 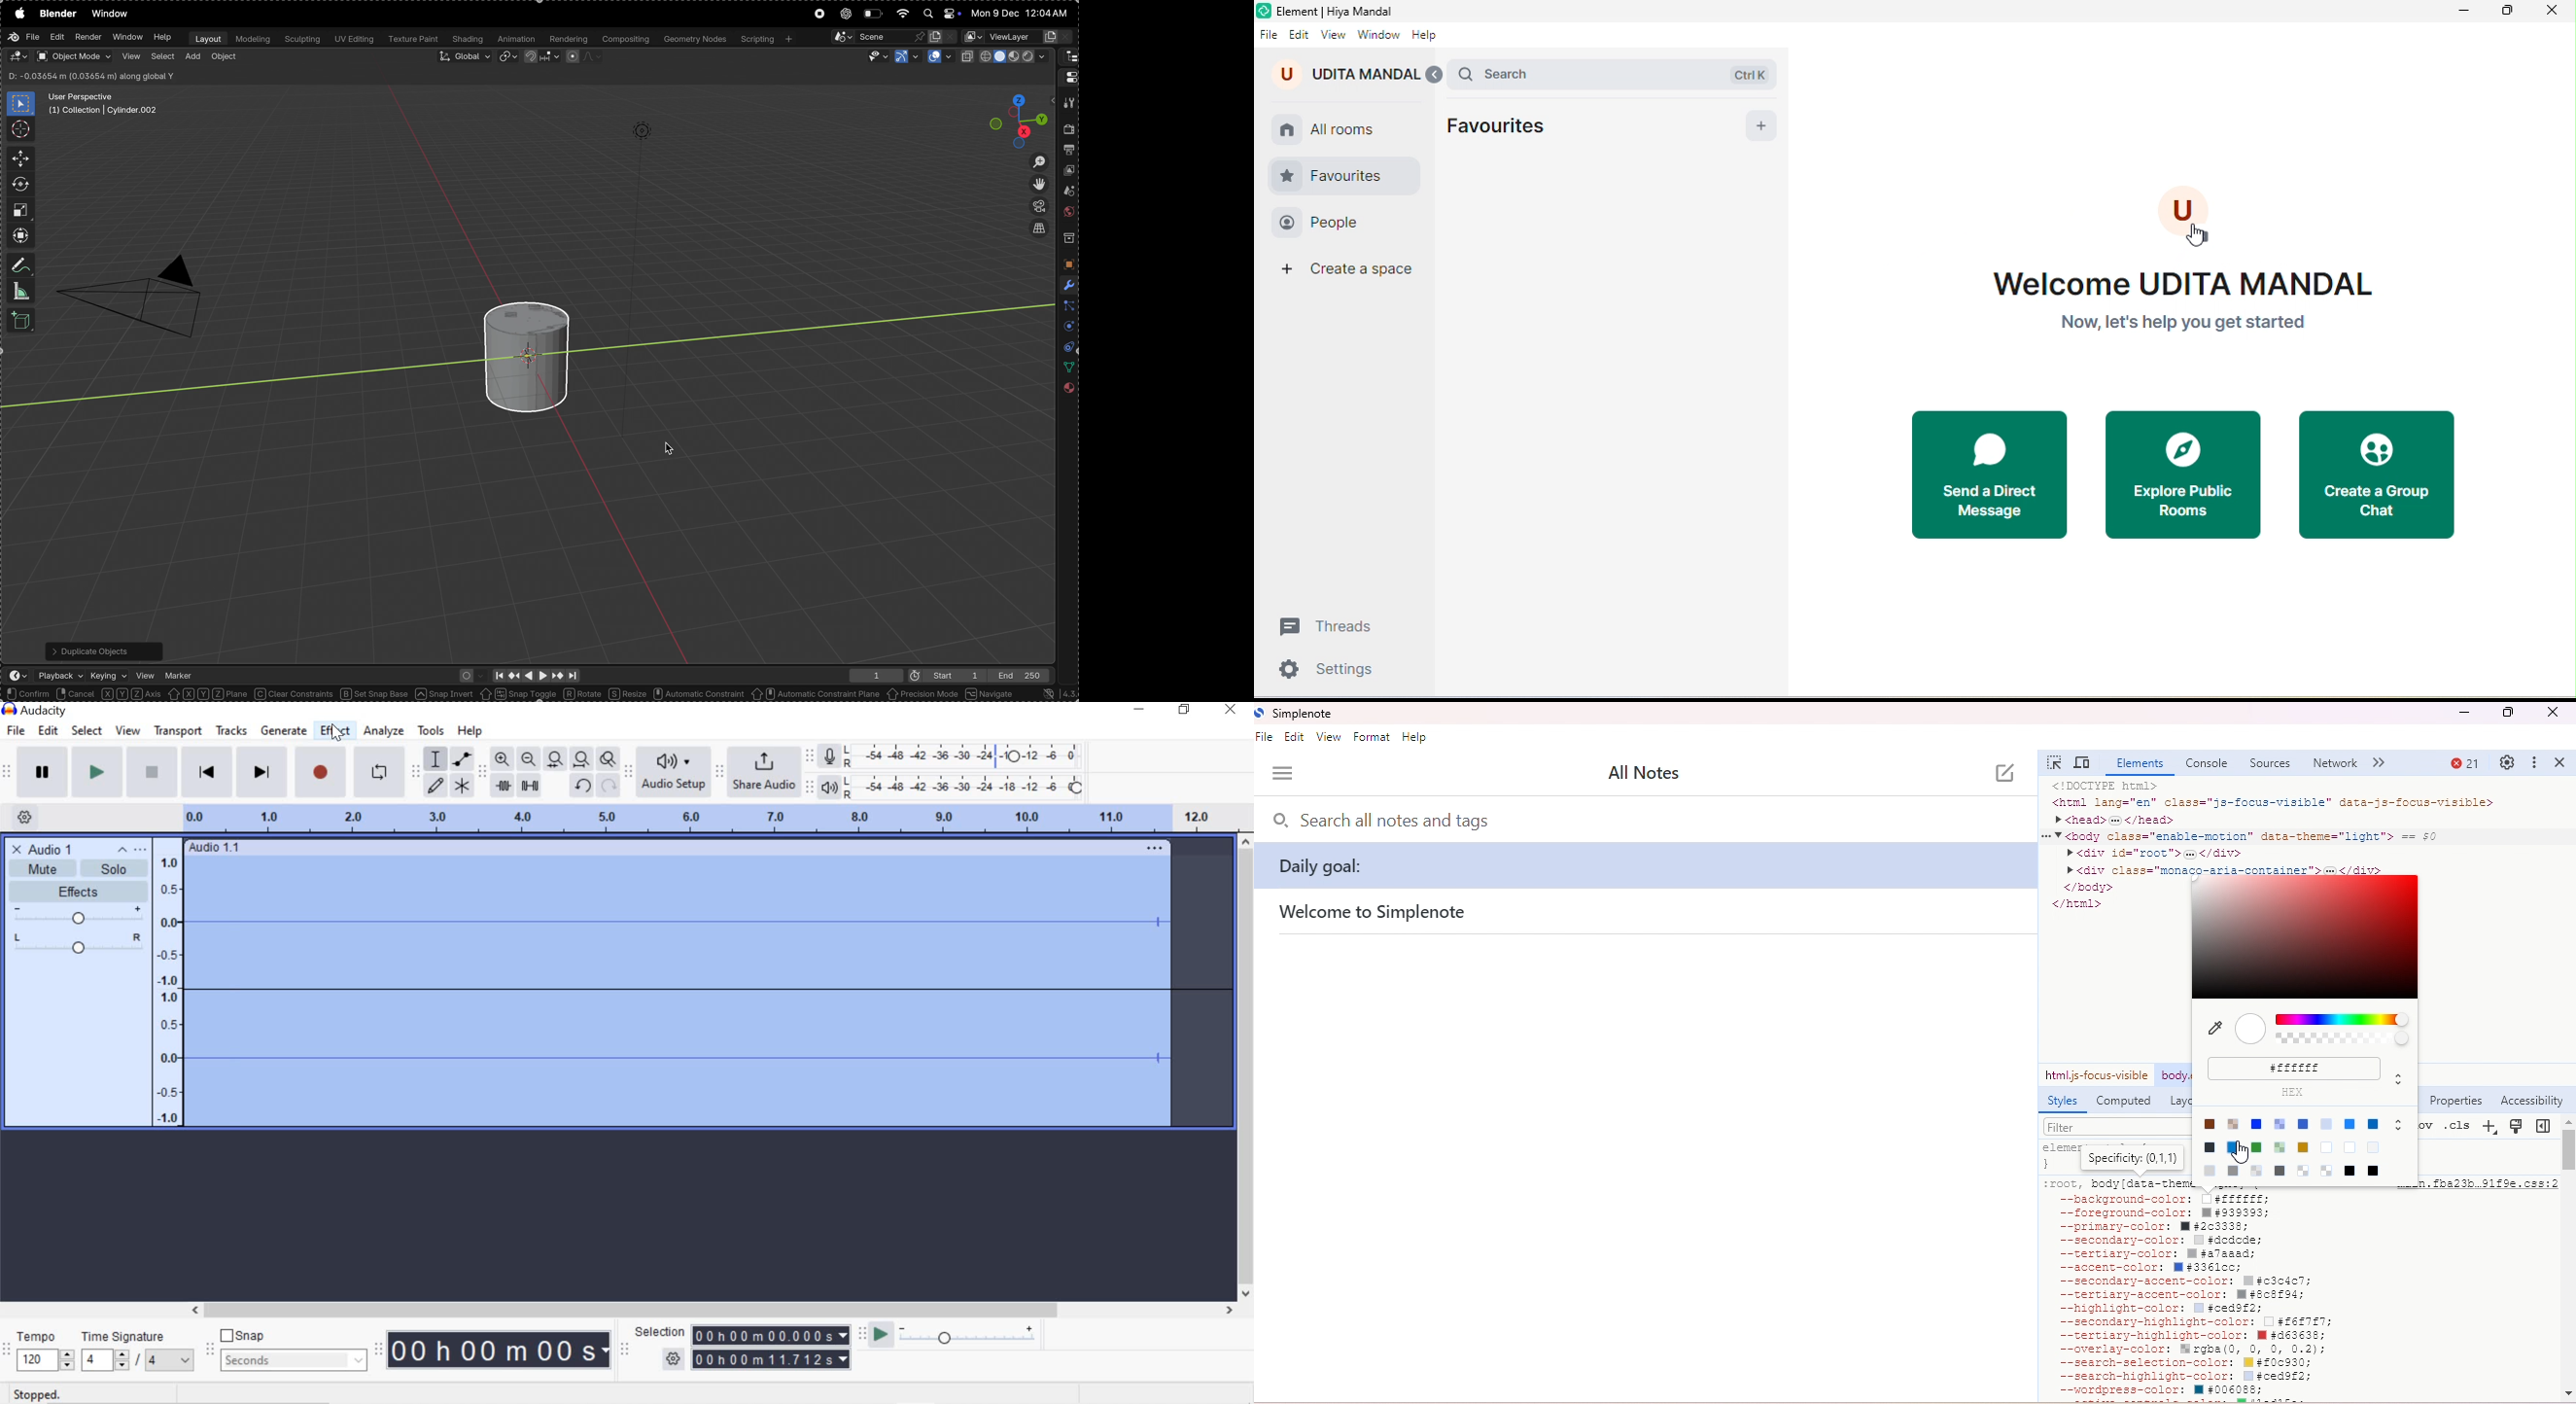 I want to click on Selection time, so click(x=774, y=1348).